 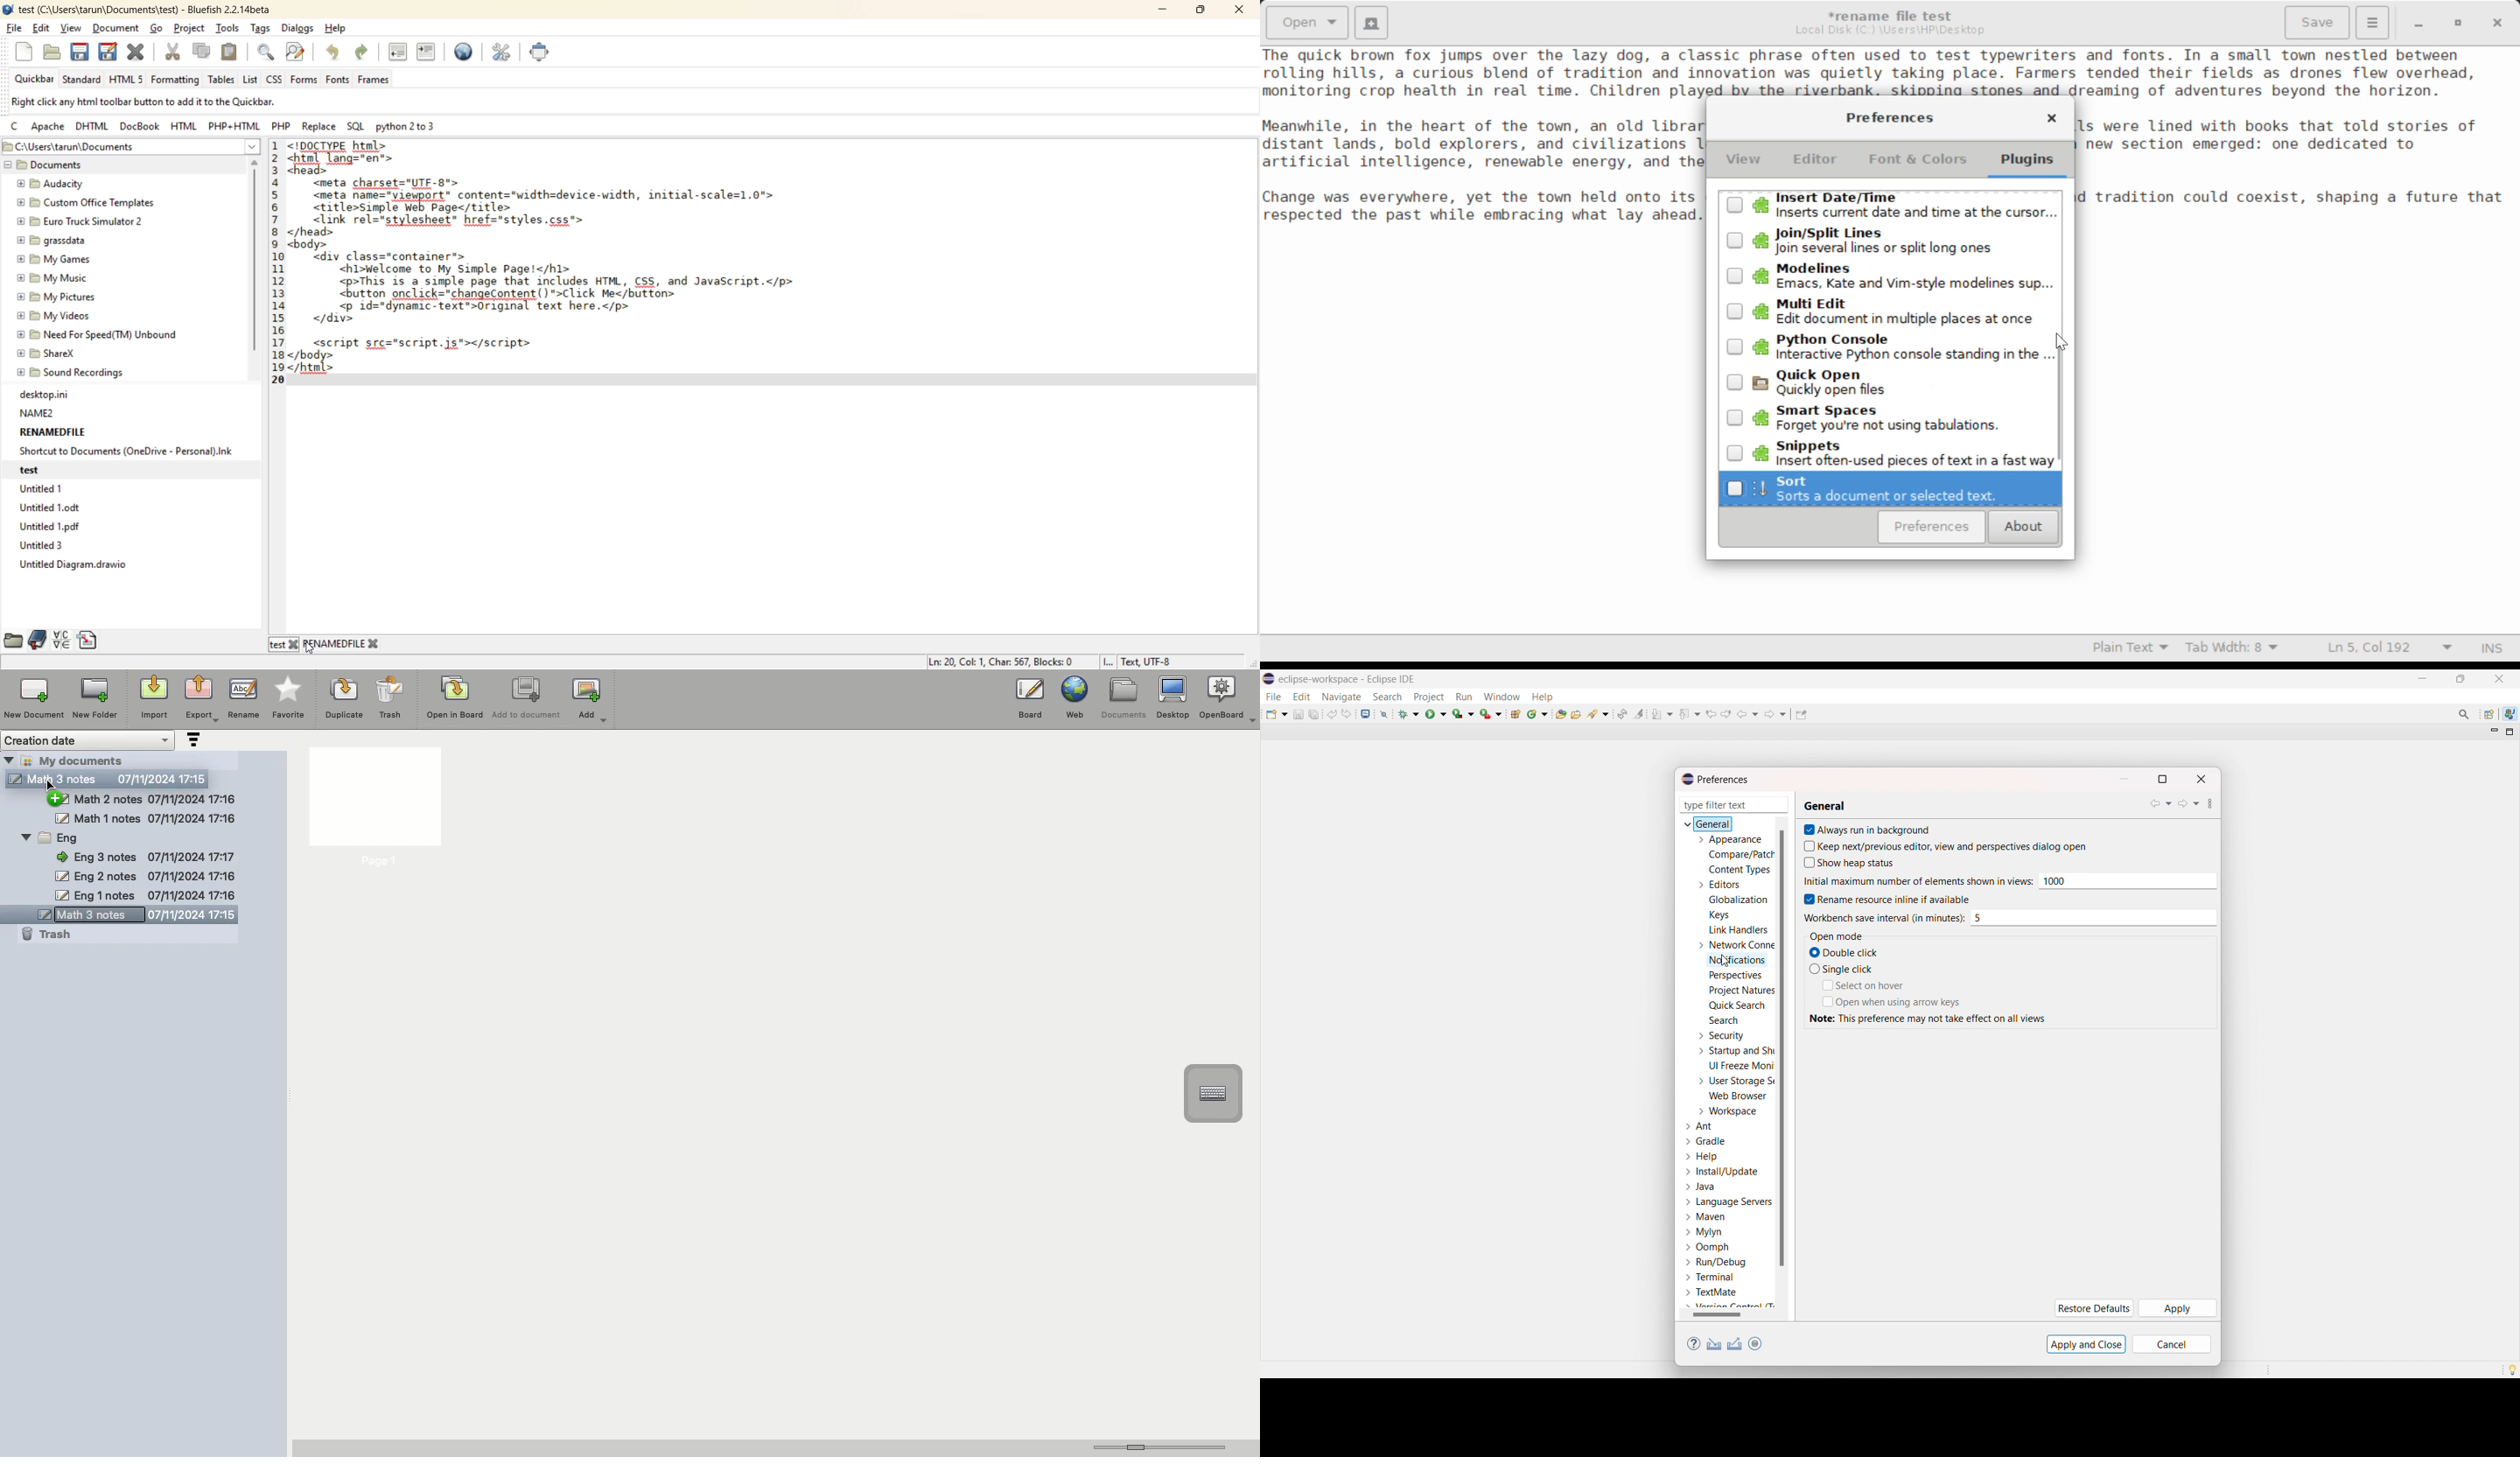 What do you see at coordinates (1428, 697) in the screenshot?
I see `project` at bounding box center [1428, 697].